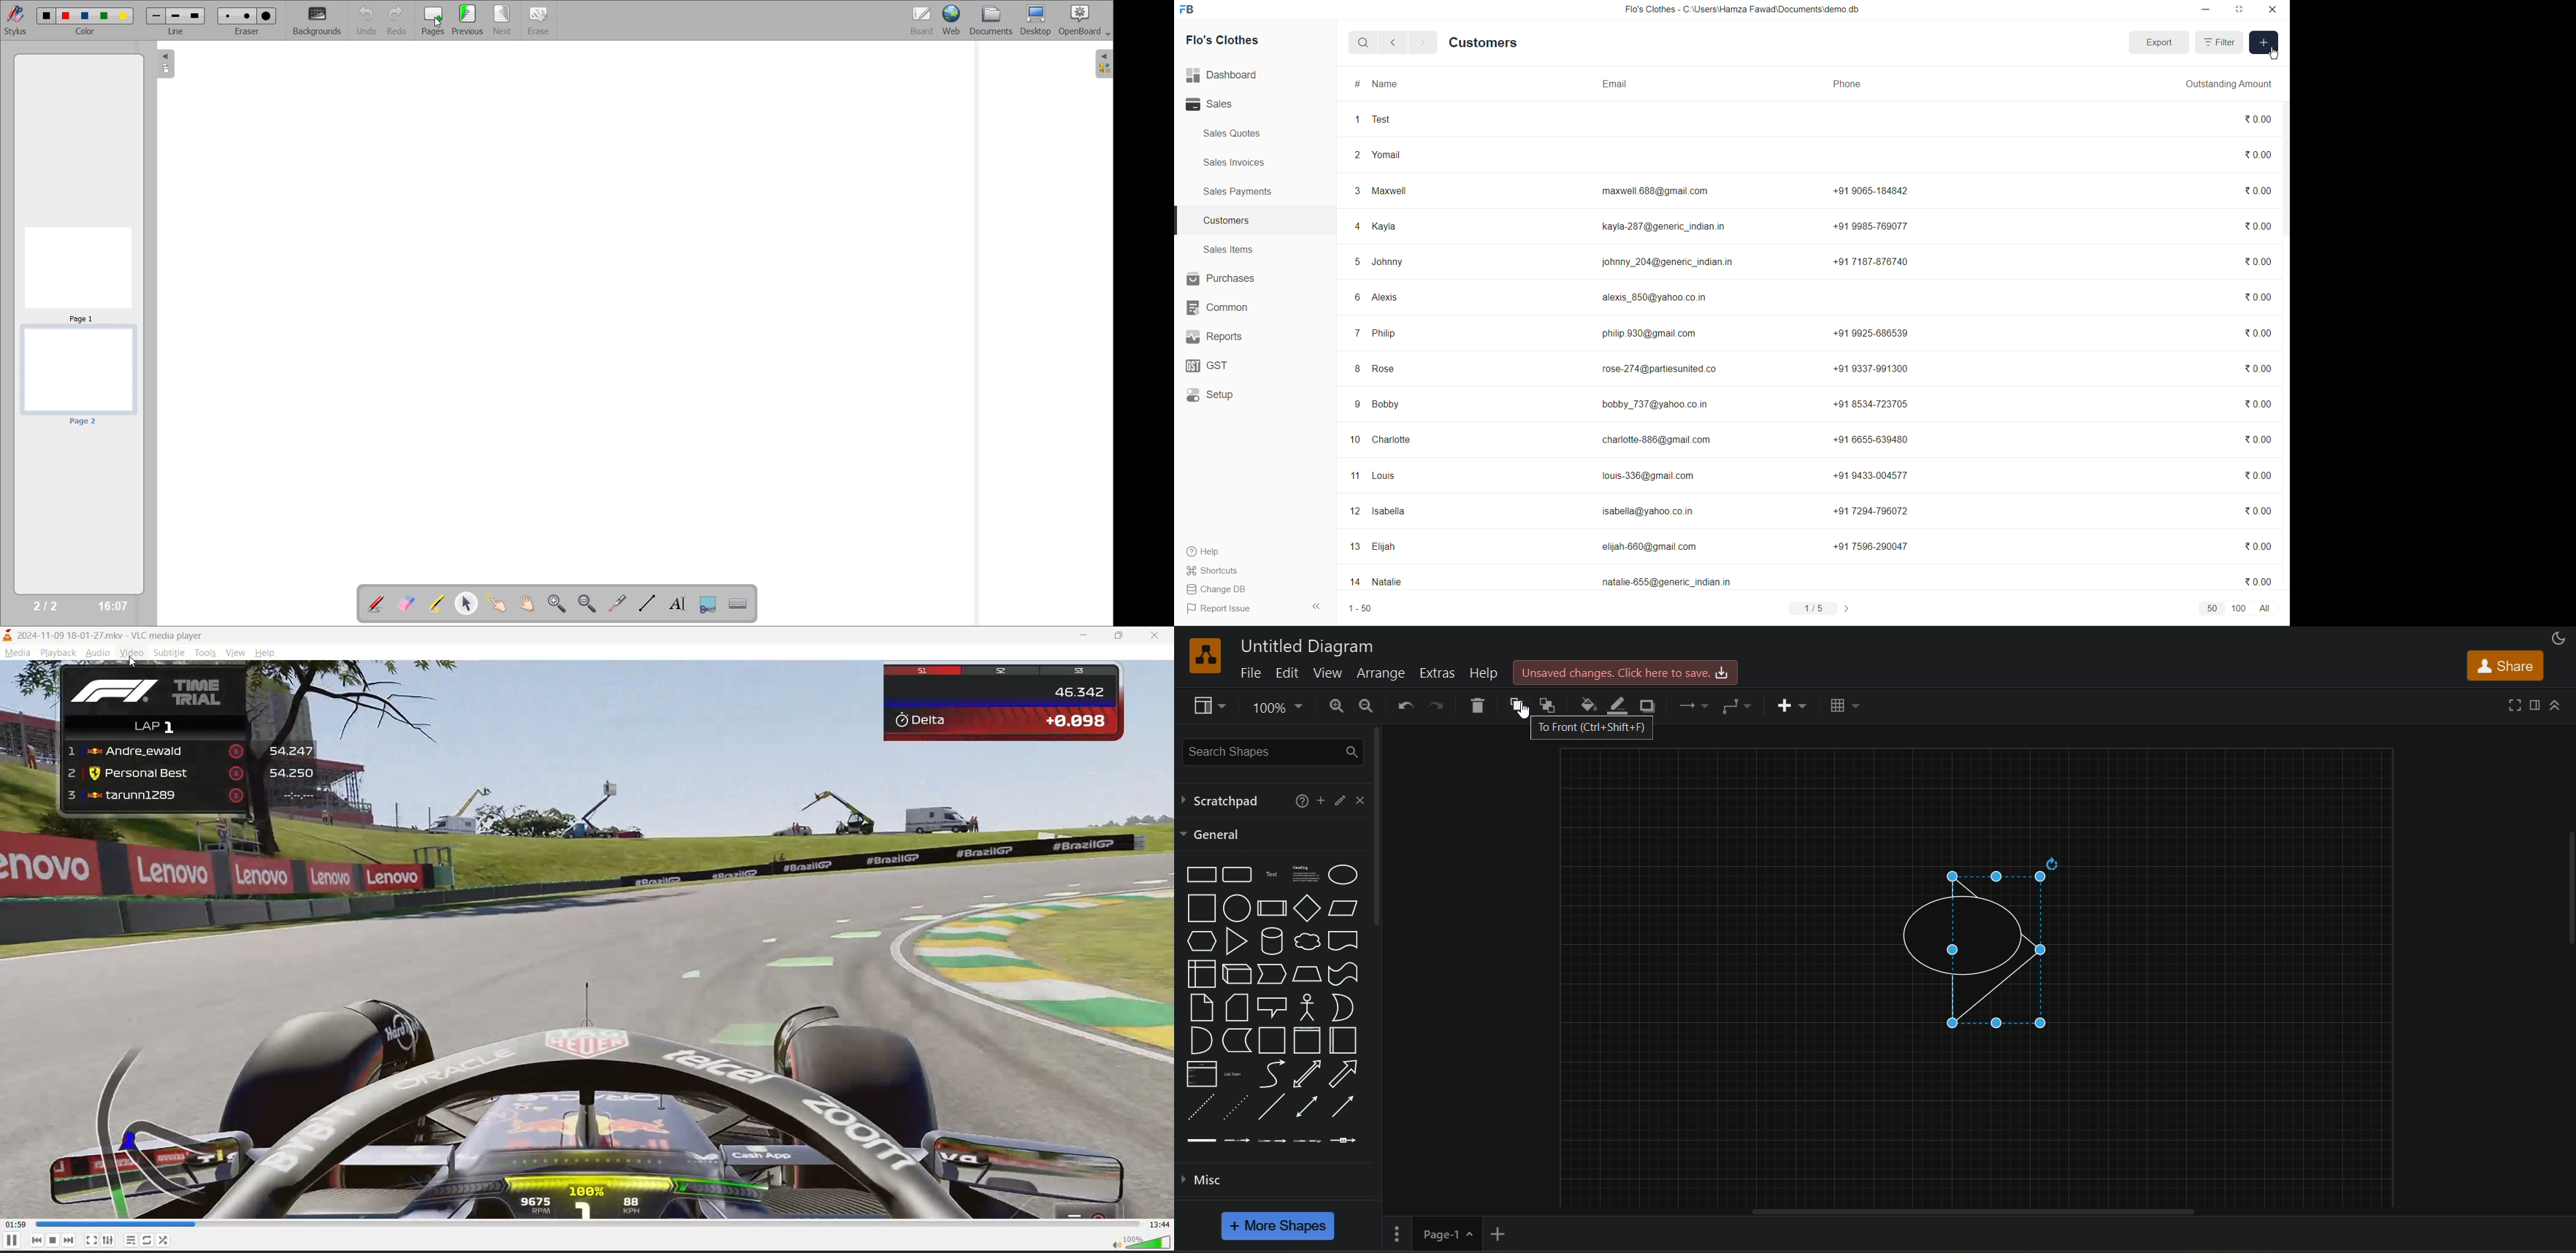  I want to click on view, so click(237, 654).